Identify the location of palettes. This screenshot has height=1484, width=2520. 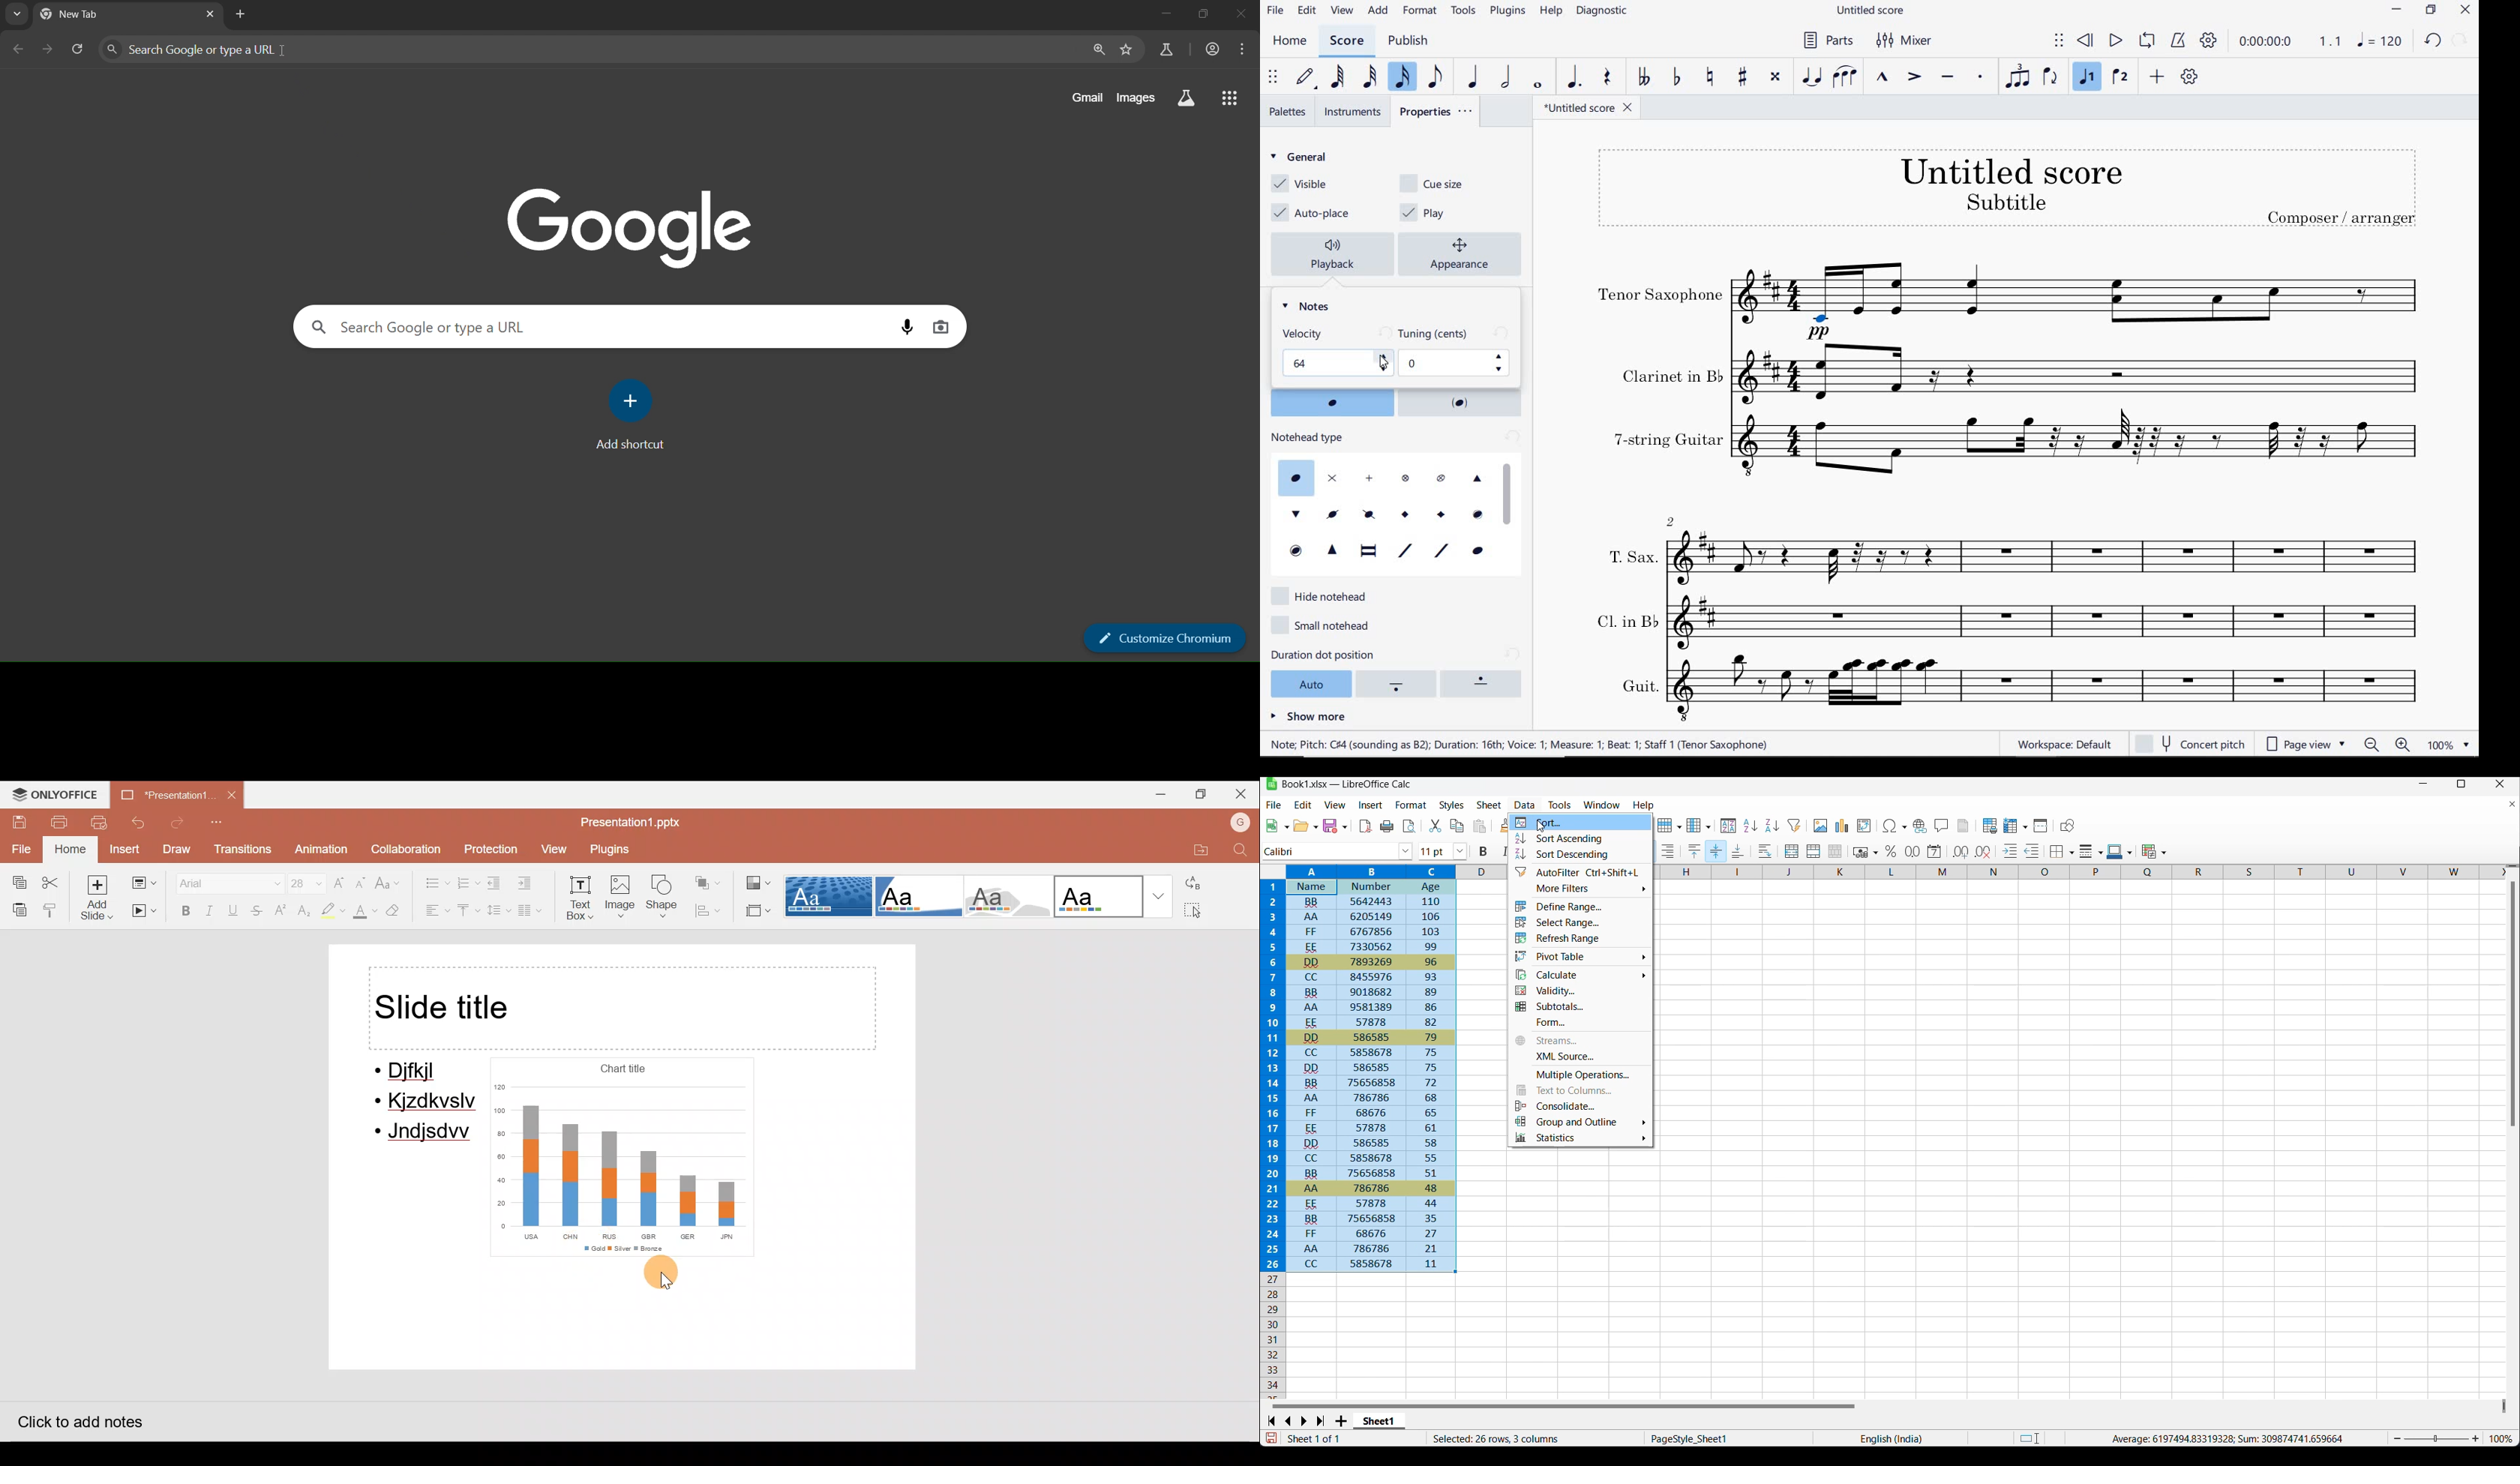
(1288, 112).